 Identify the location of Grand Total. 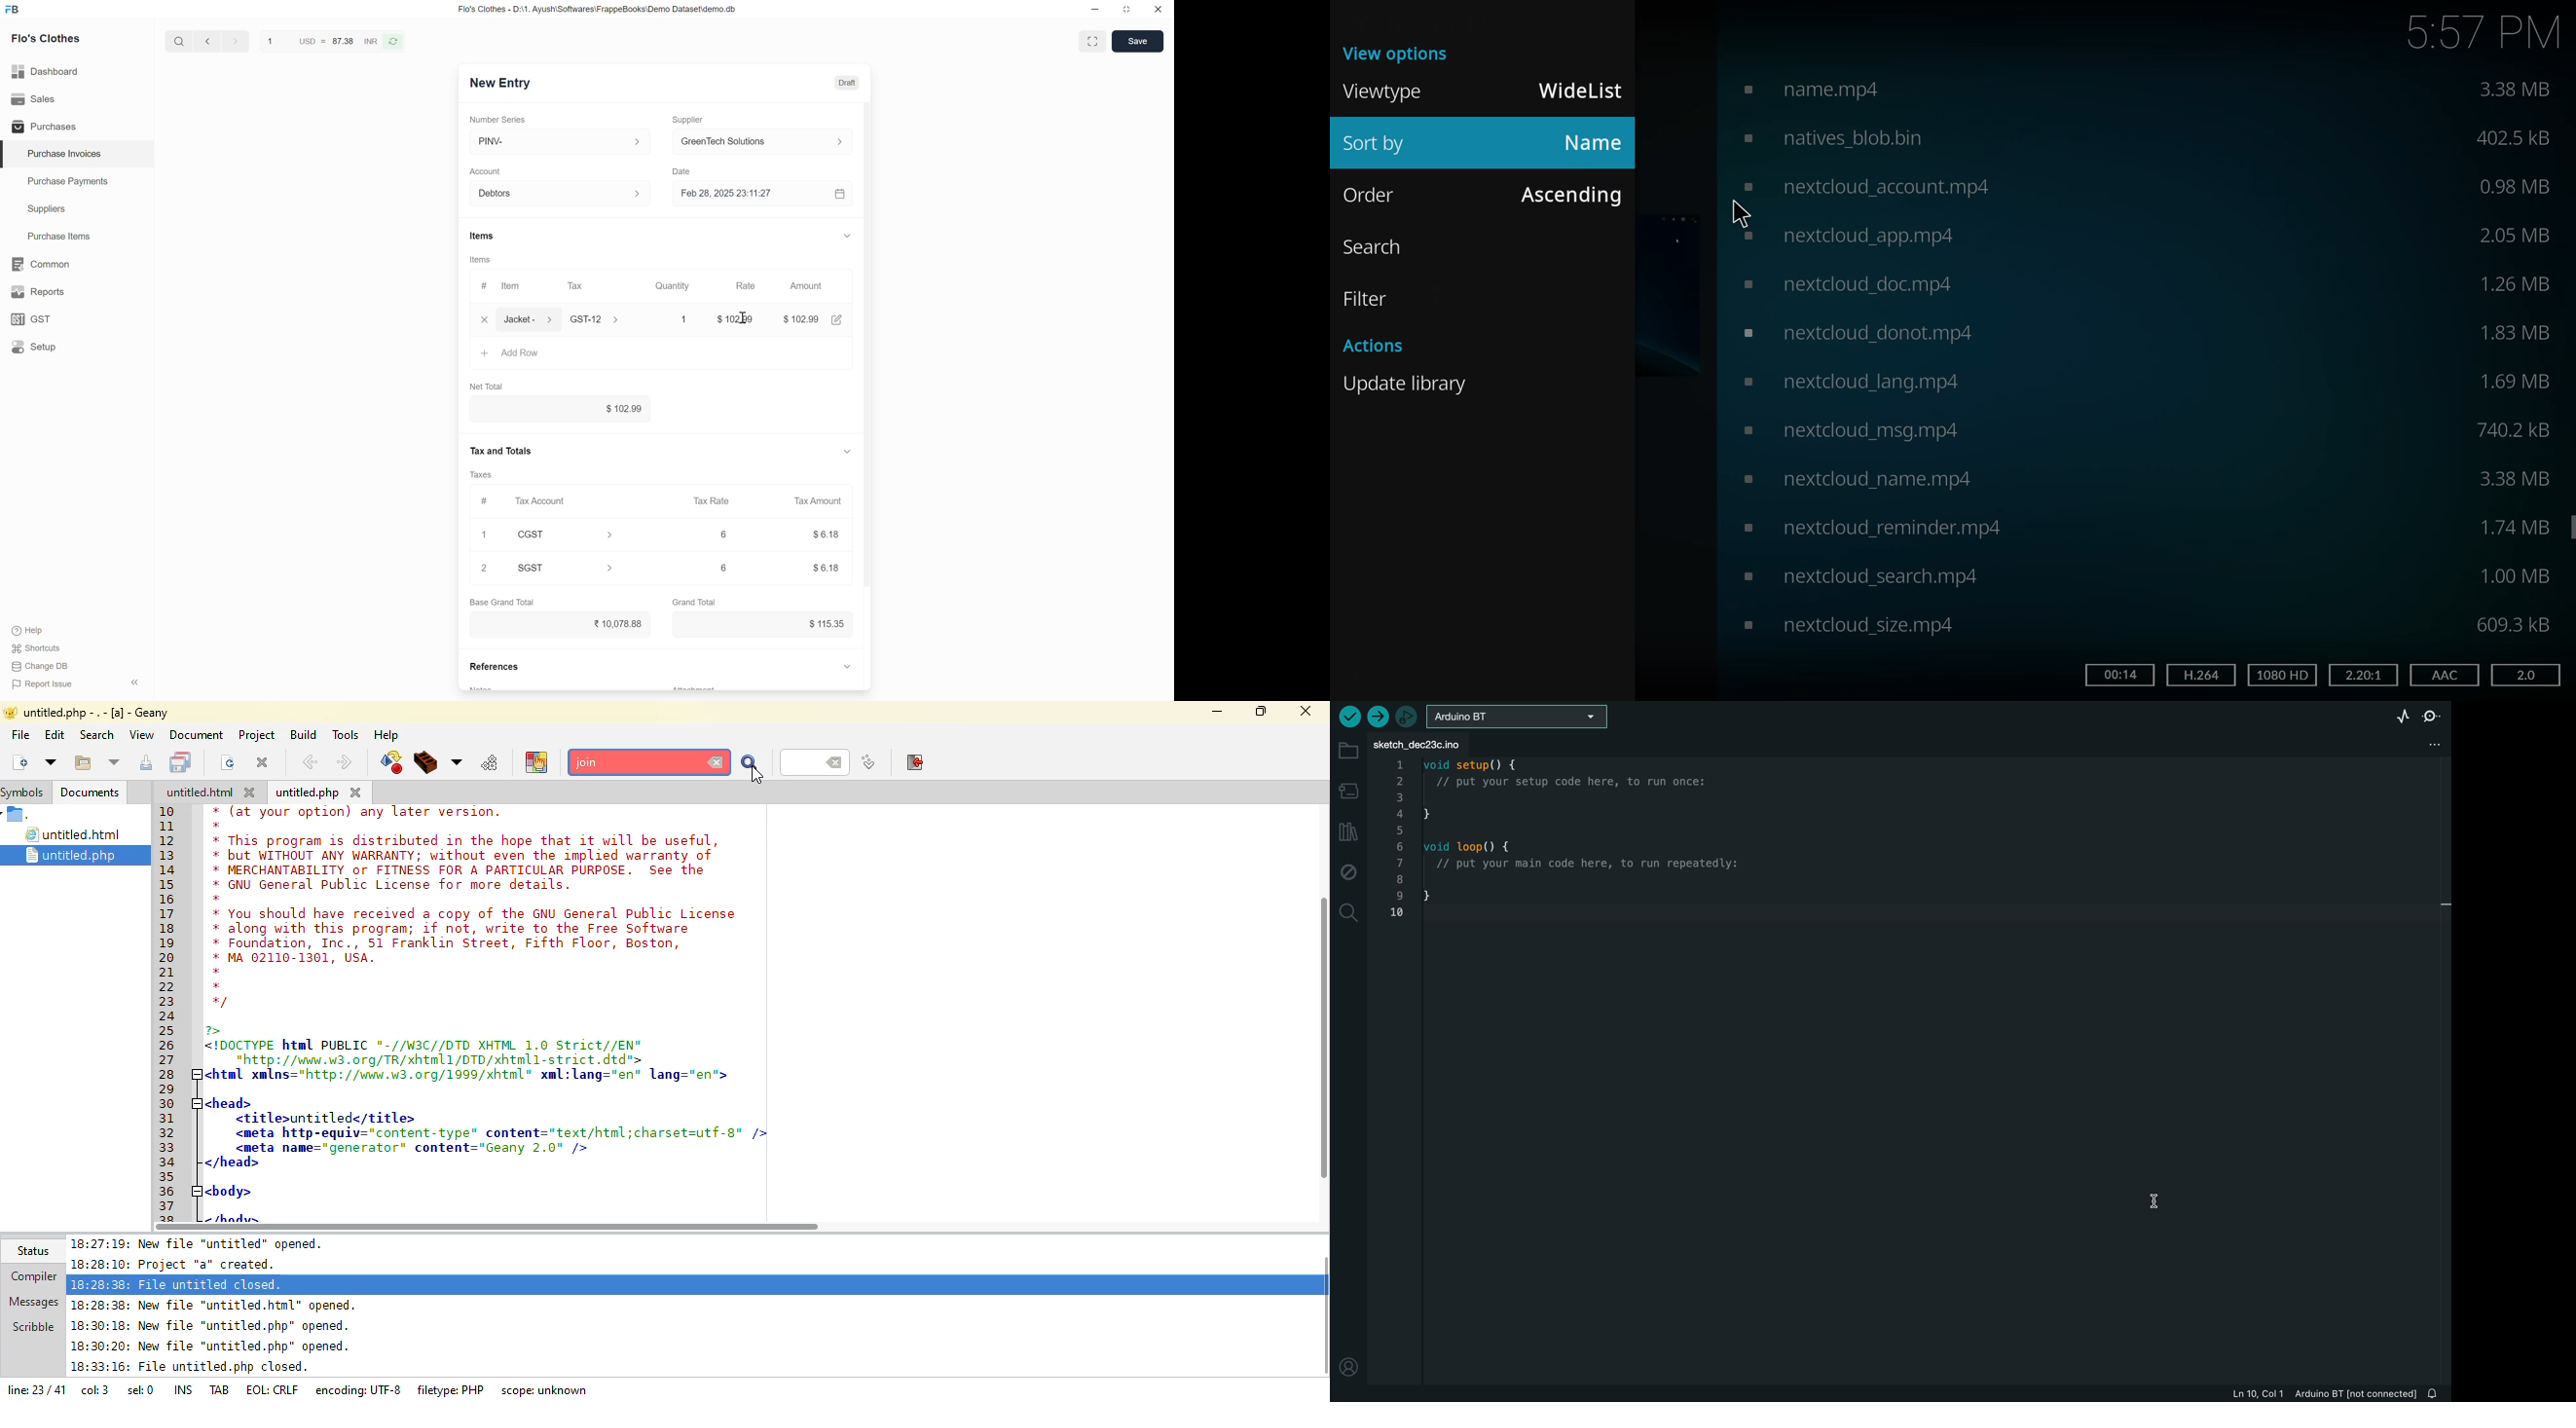
(694, 602).